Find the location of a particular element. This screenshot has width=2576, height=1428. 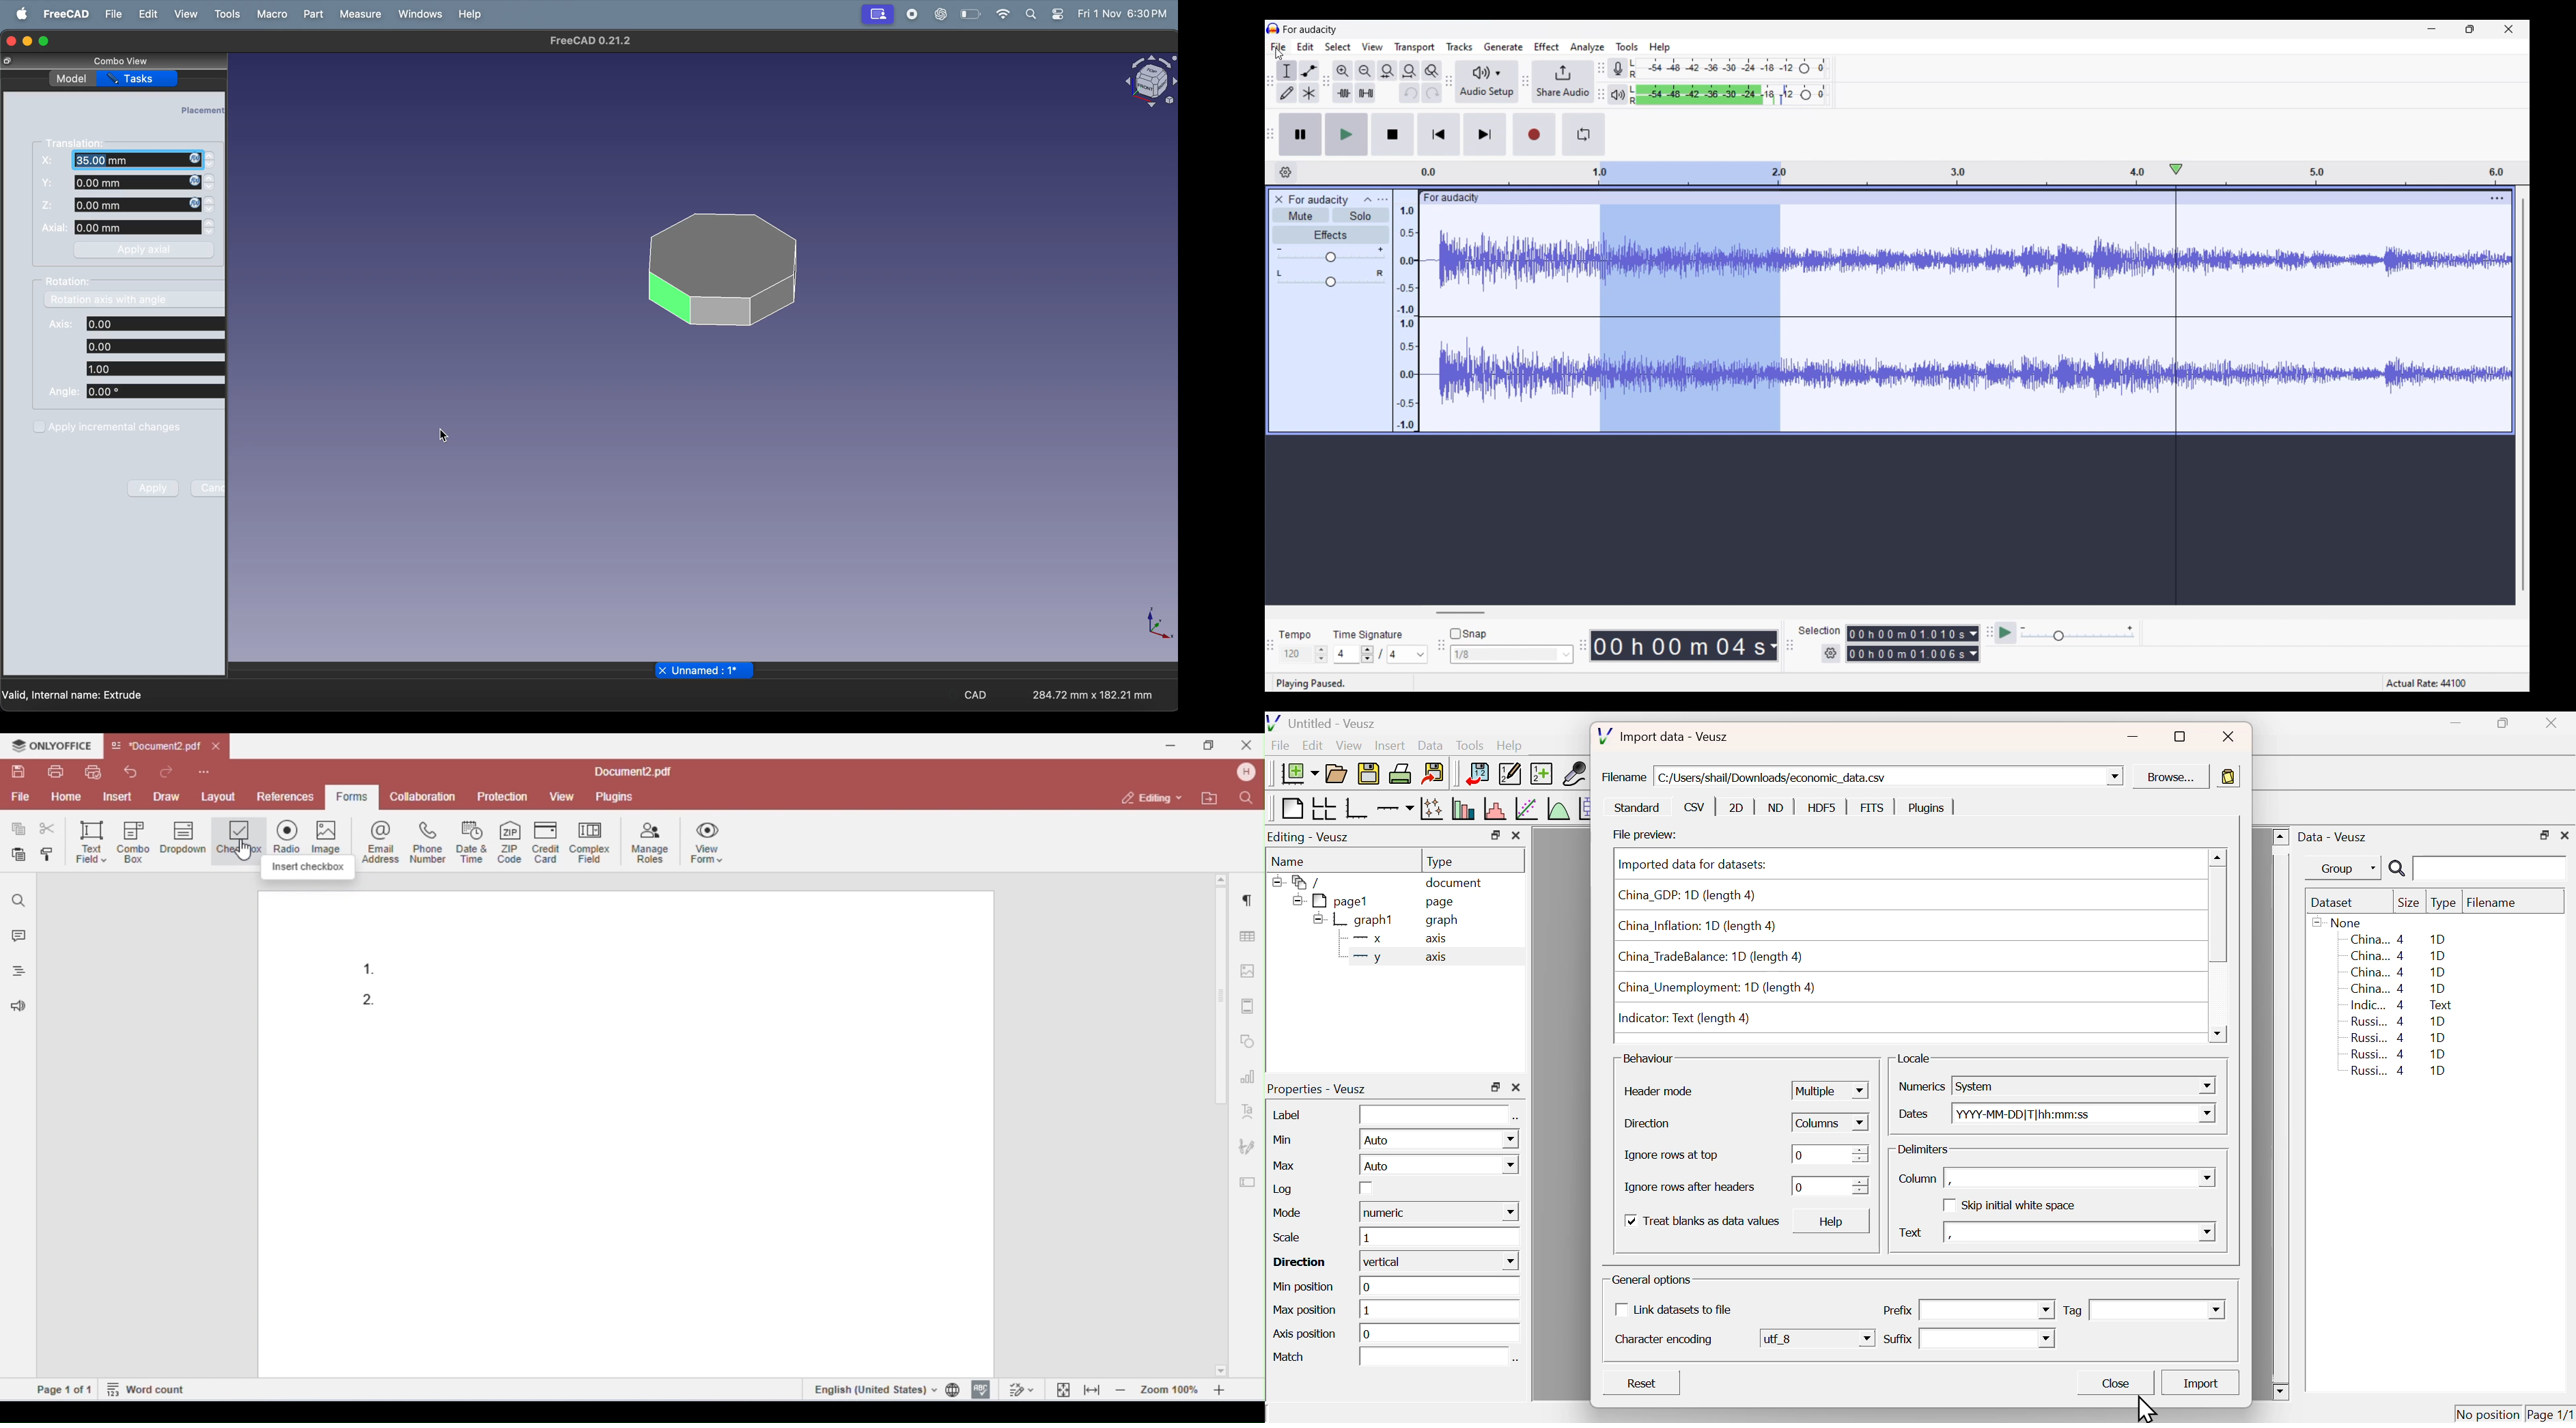

selection is located at coordinates (1819, 630).